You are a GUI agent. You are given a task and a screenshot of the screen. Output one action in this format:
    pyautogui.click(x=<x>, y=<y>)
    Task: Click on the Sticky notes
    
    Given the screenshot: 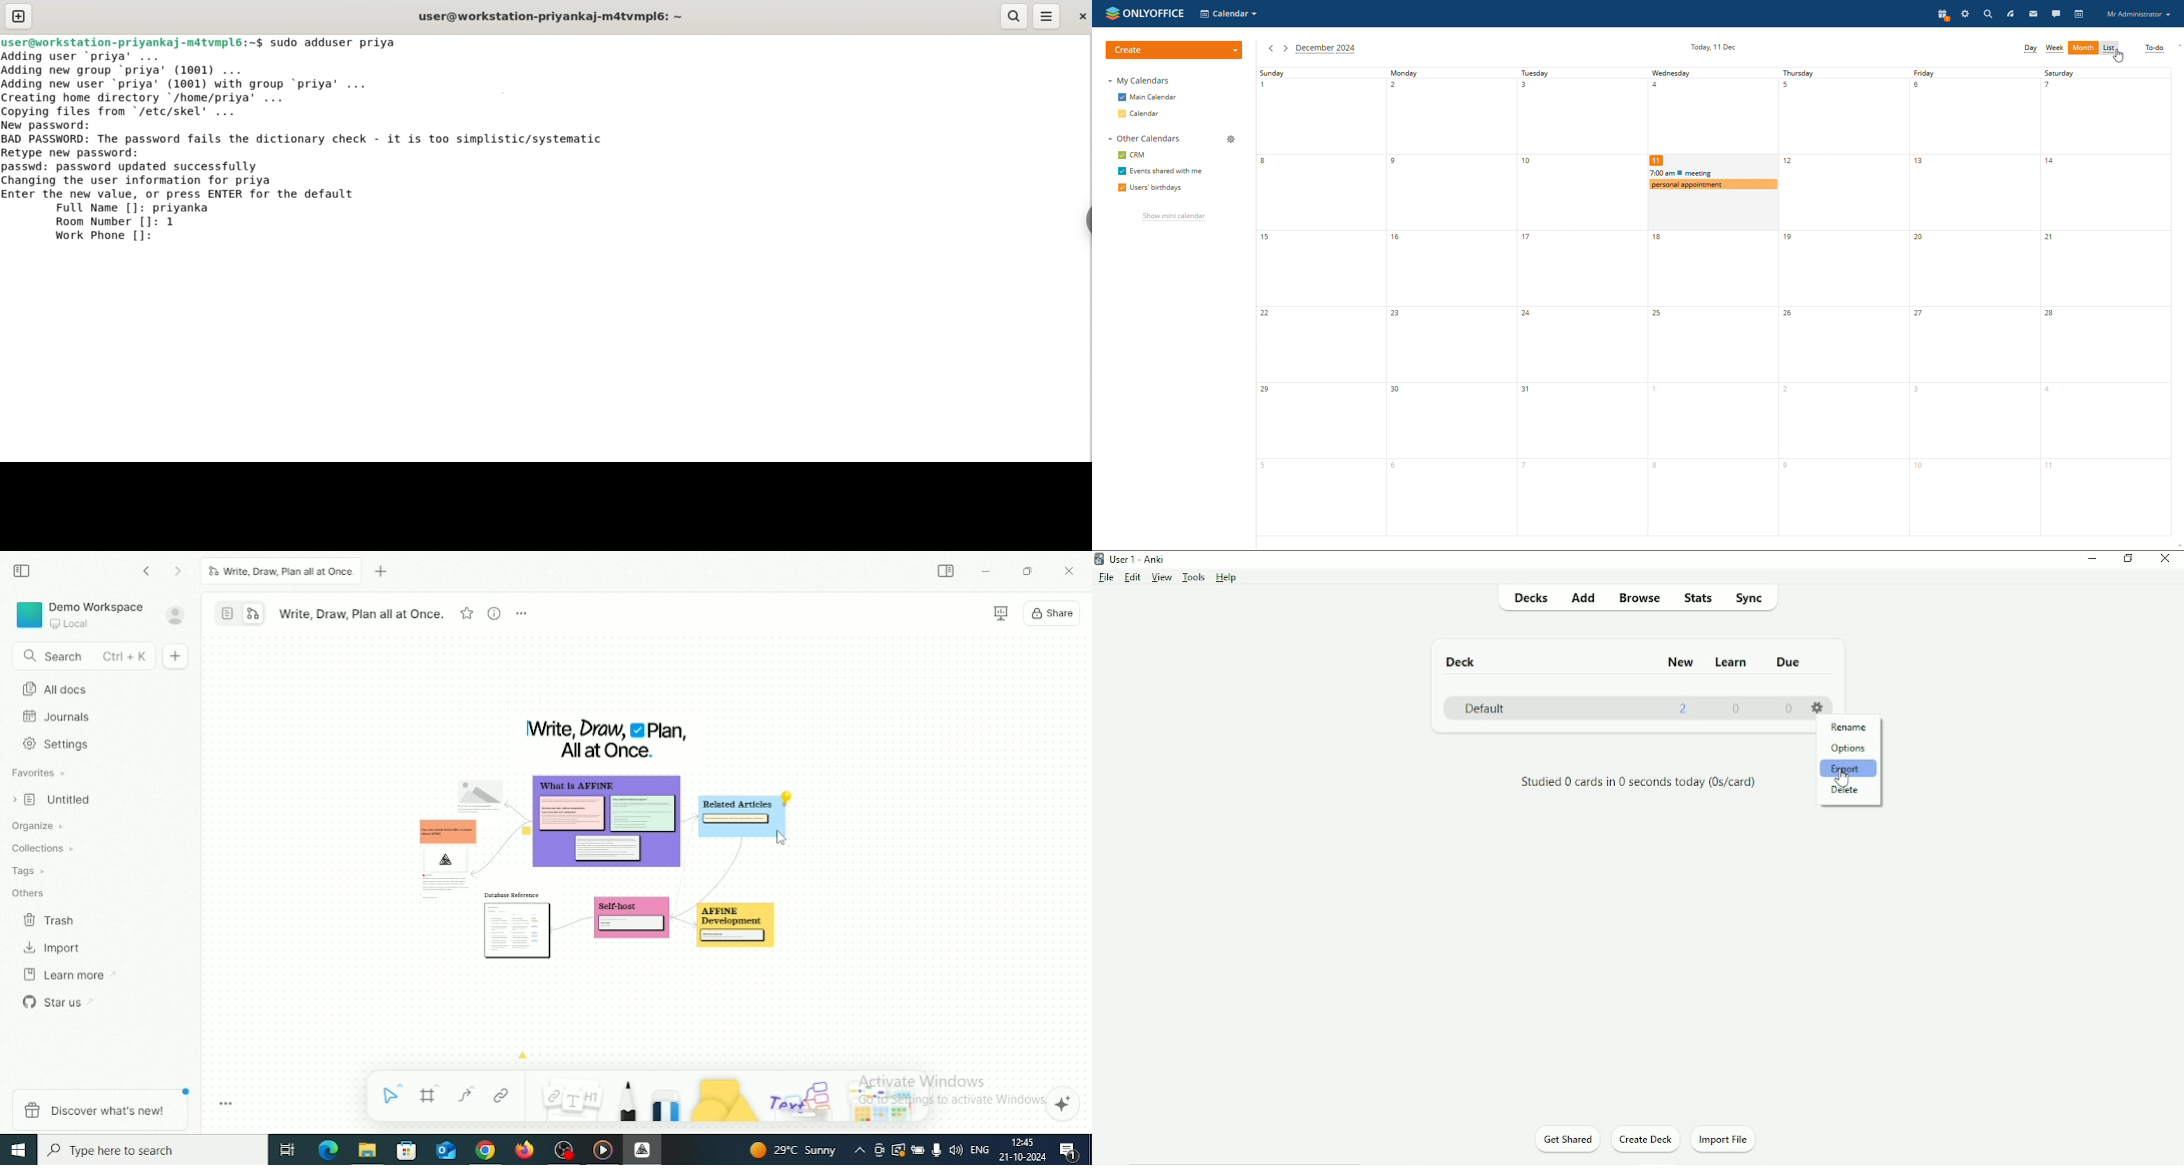 What is the action you would take?
    pyautogui.click(x=609, y=826)
    